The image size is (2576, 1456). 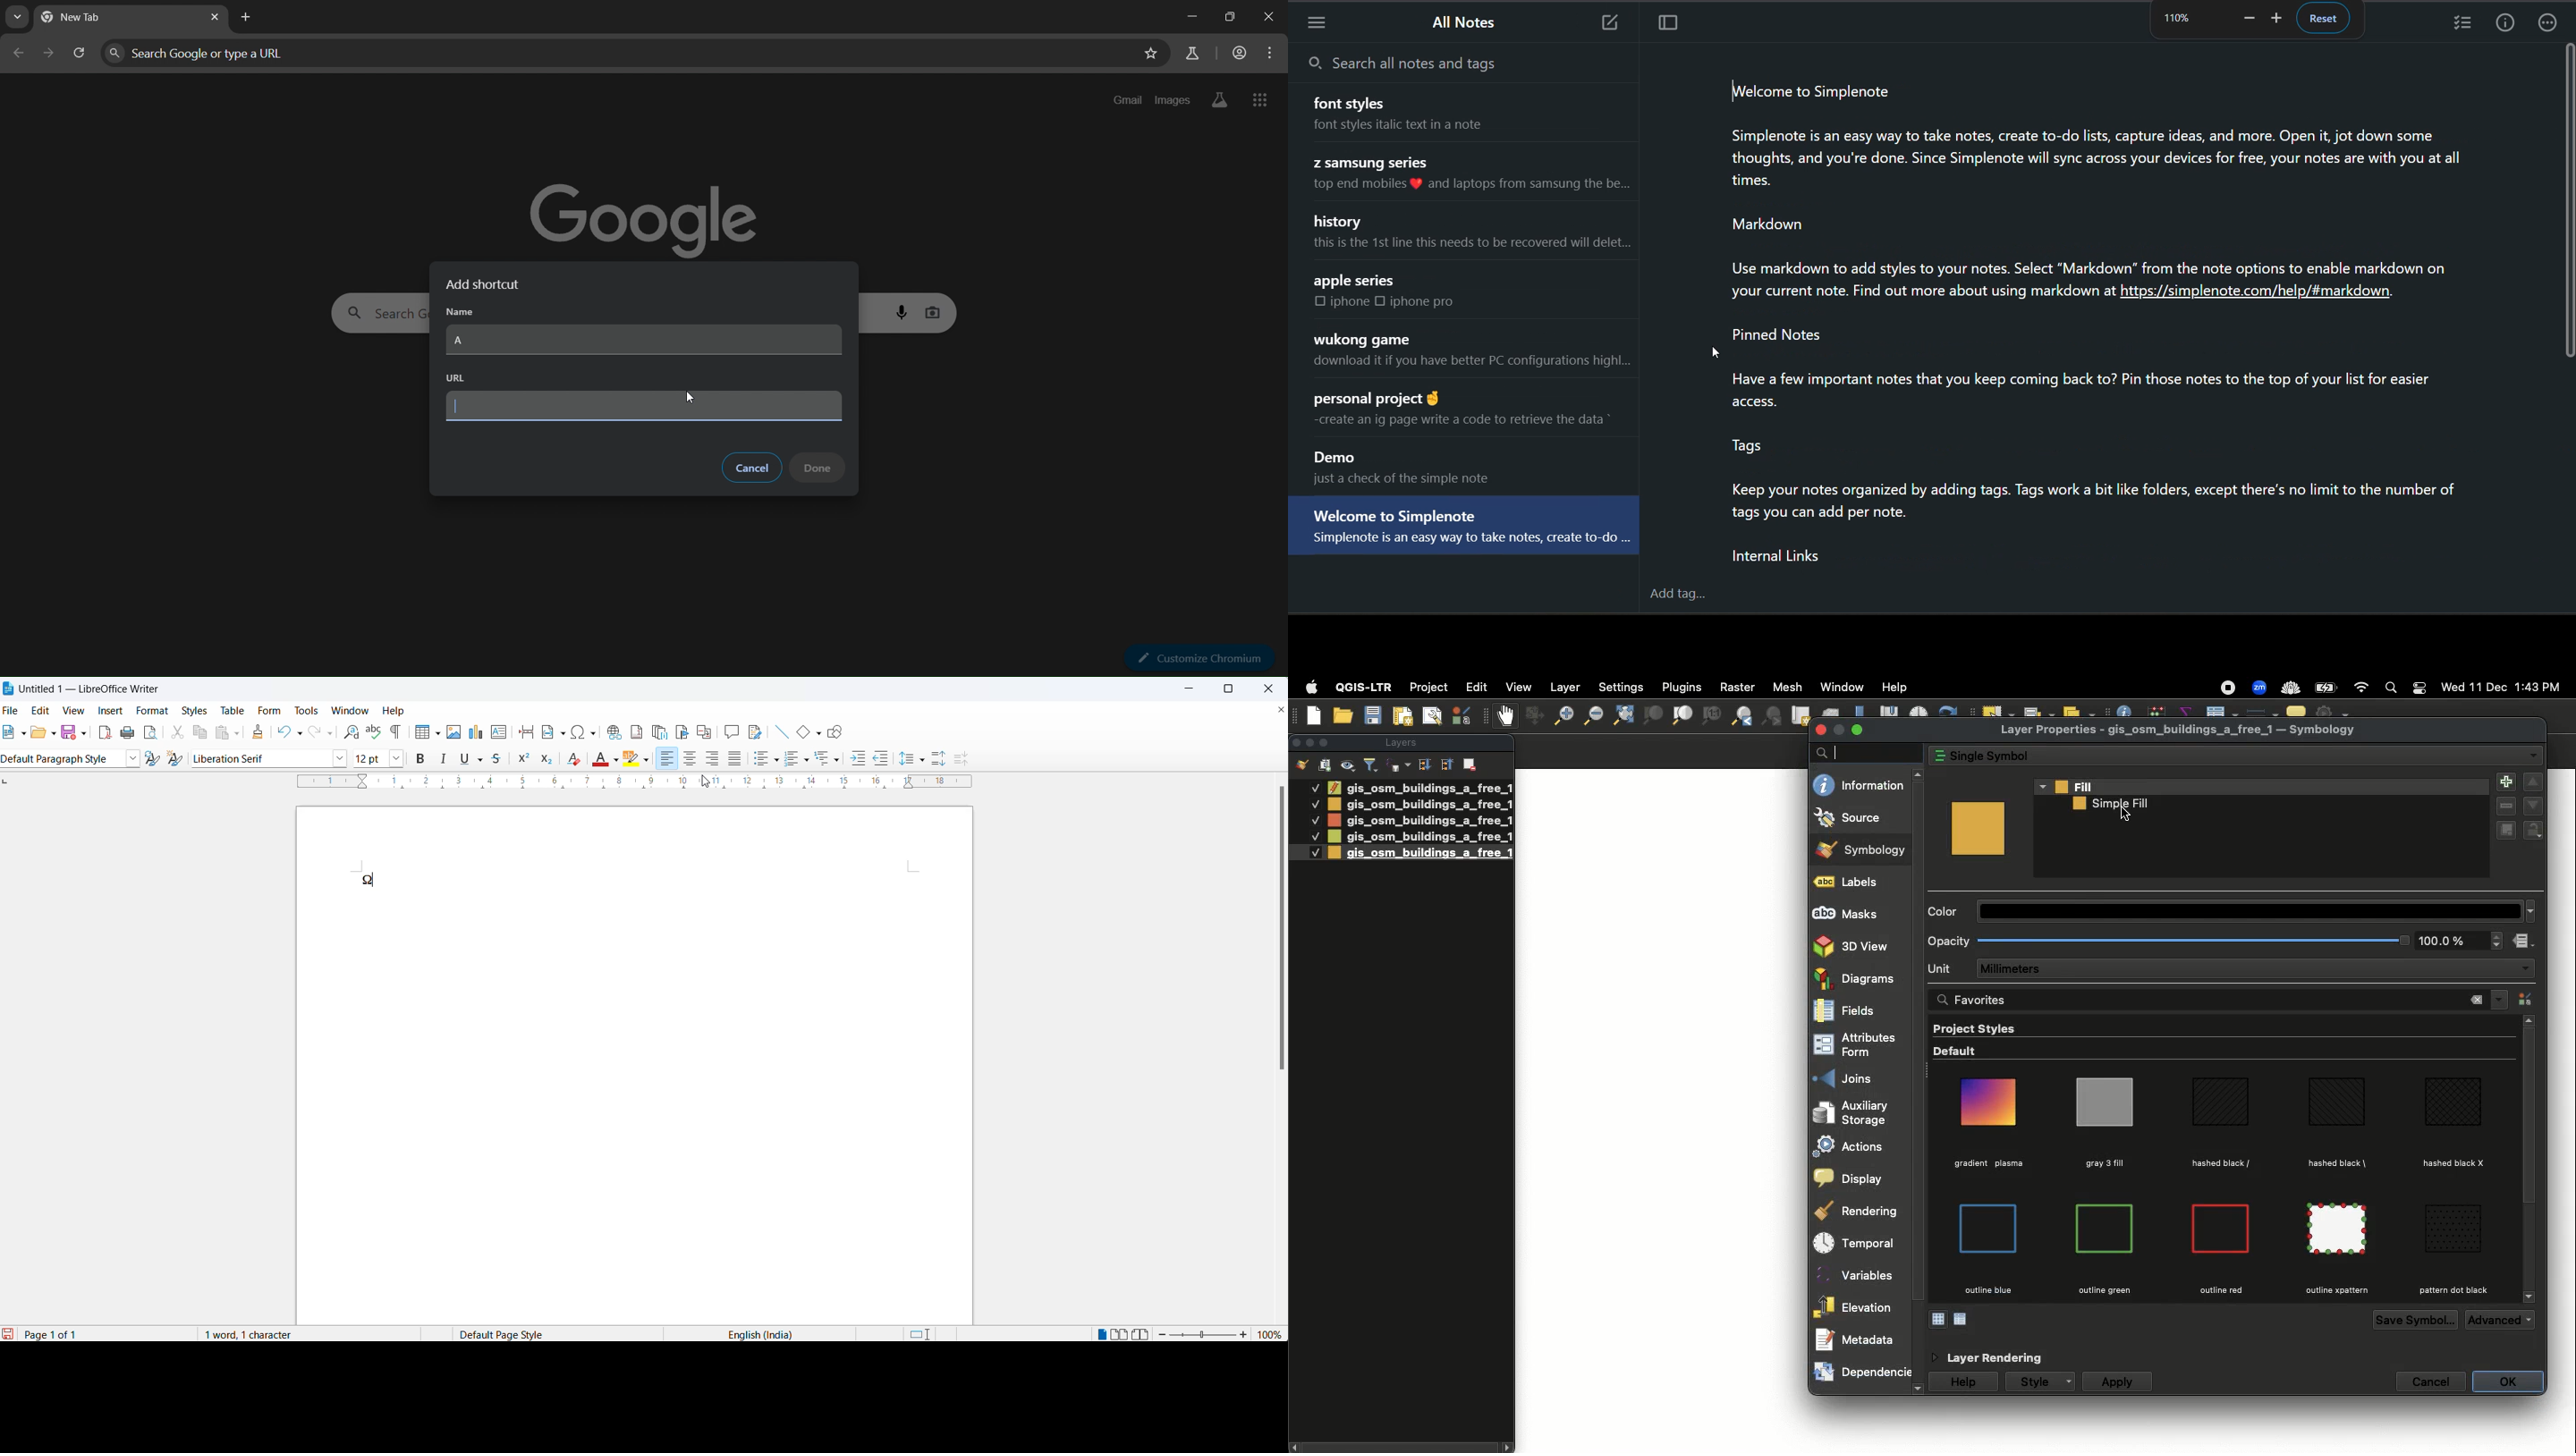 I want to click on copy, so click(x=198, y=735).